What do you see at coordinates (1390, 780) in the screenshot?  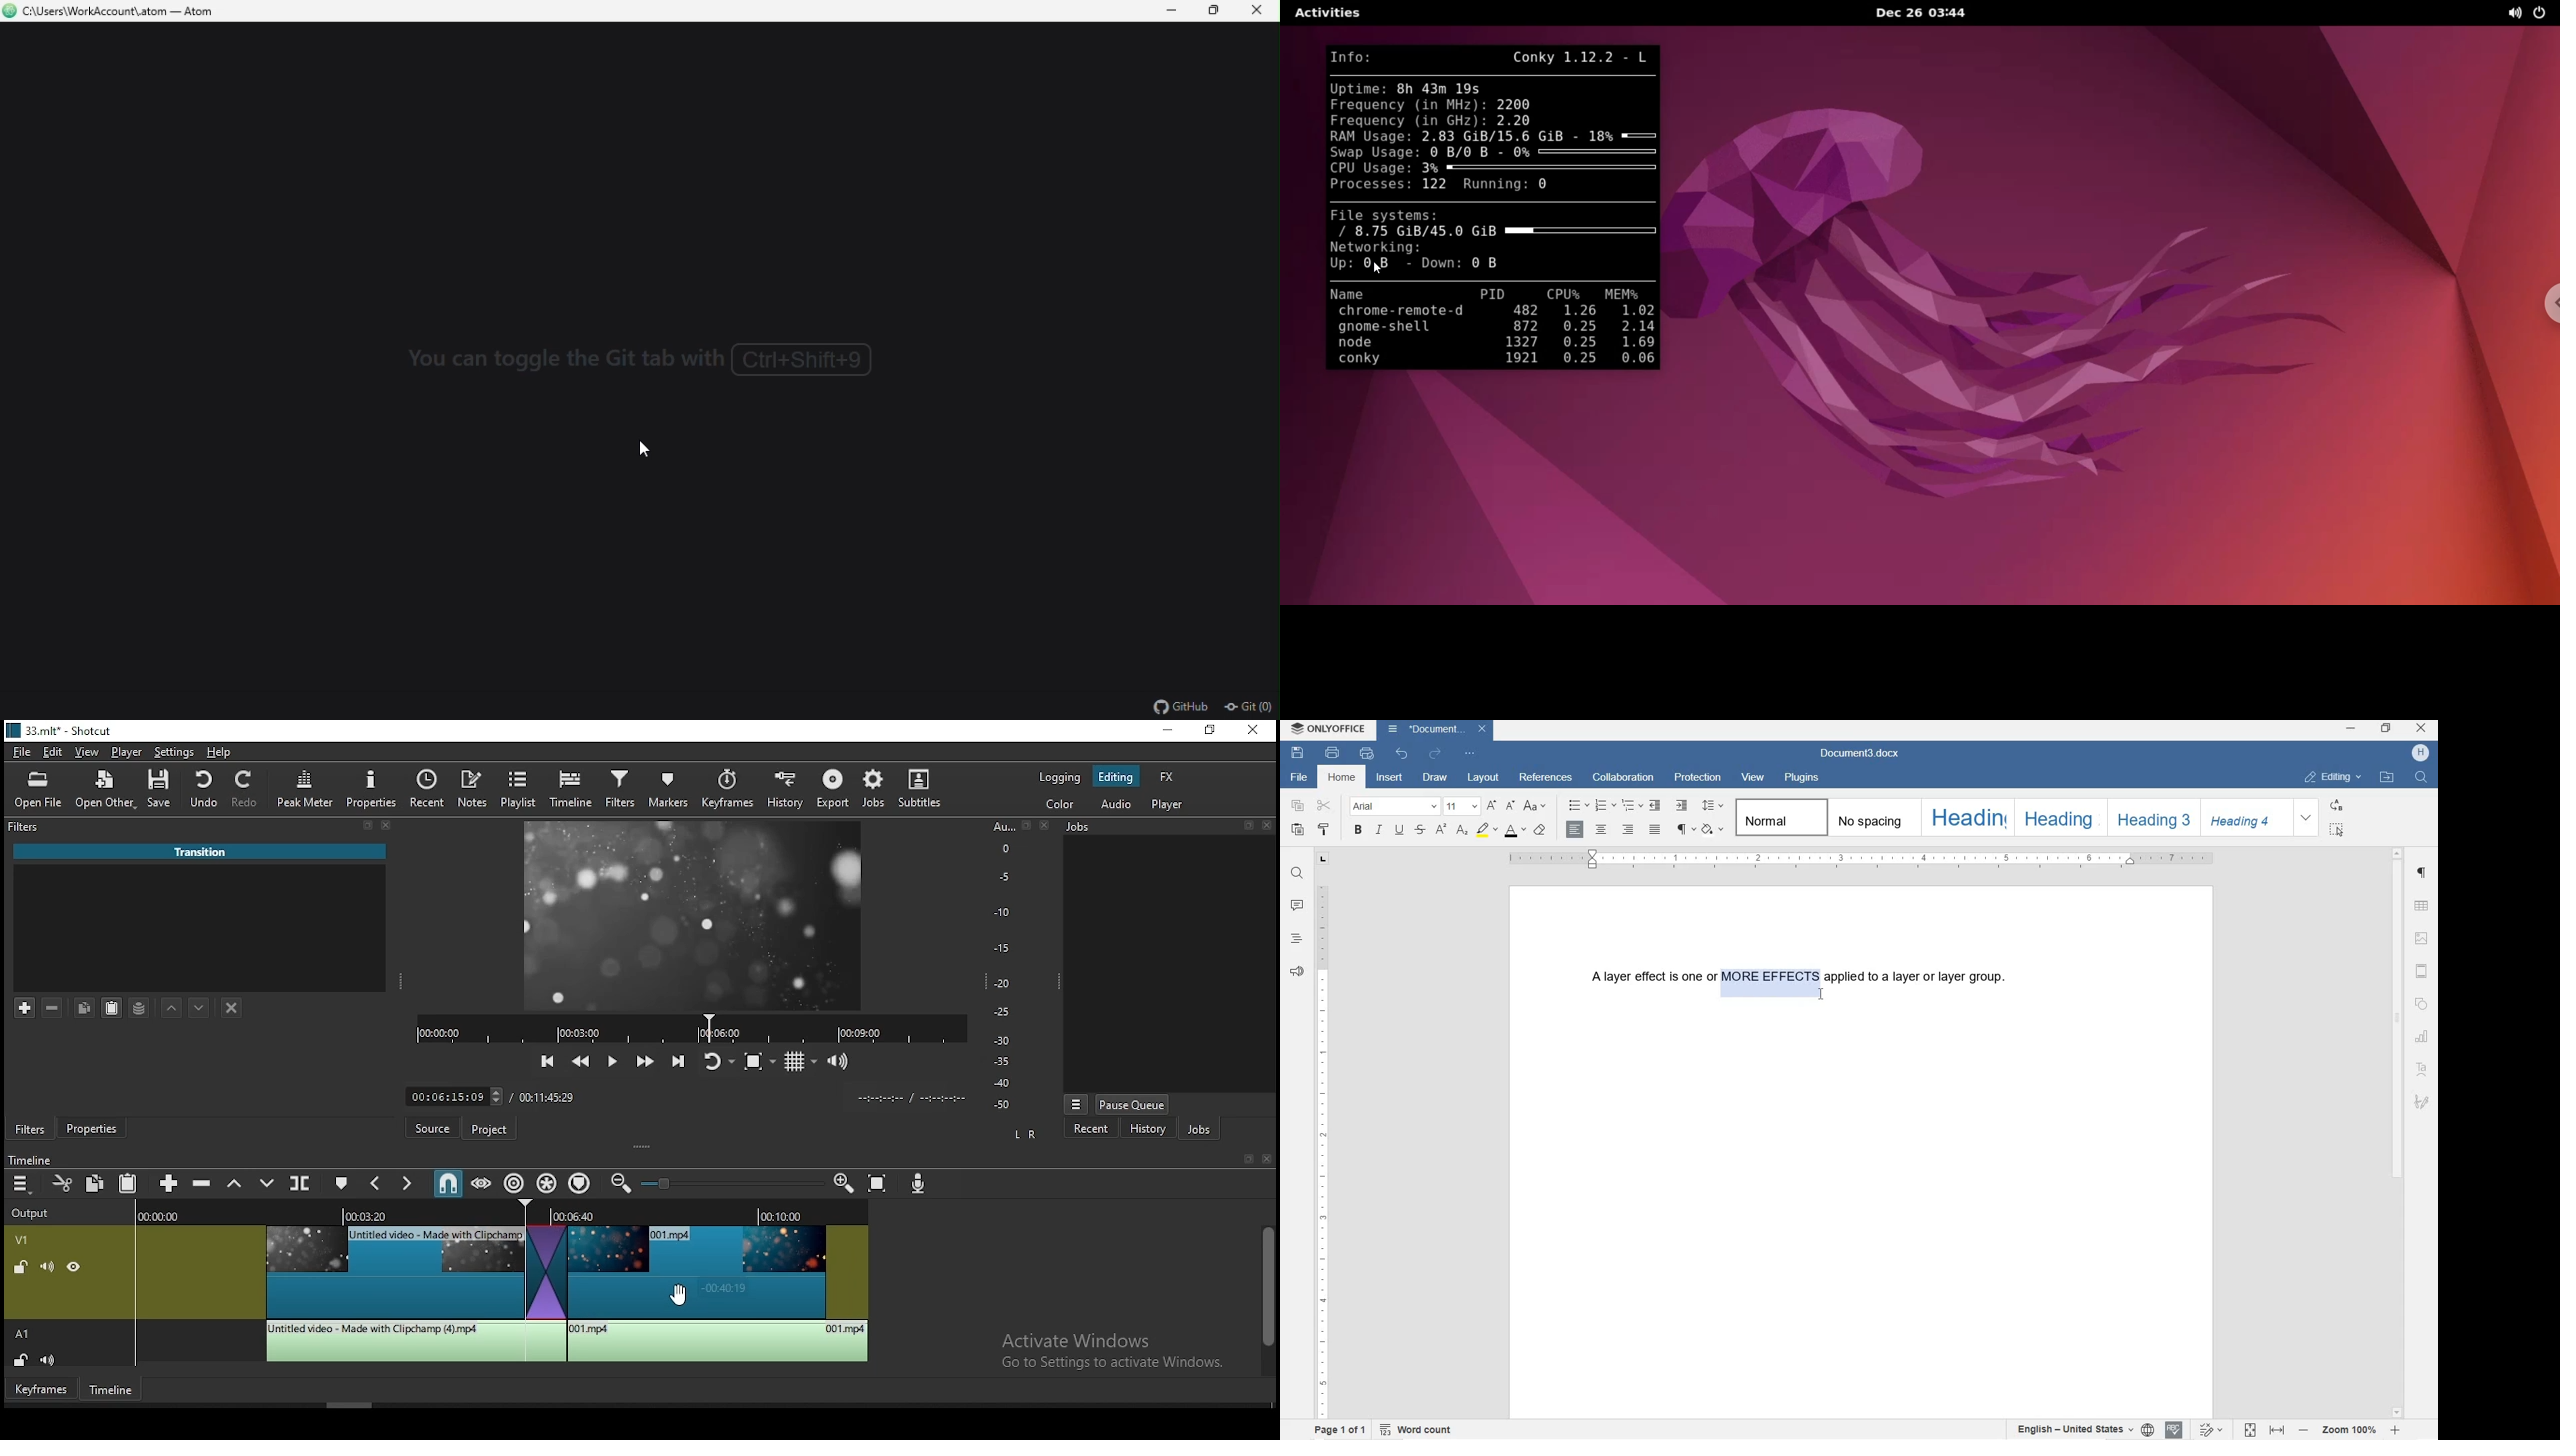 I see `INSERT` at bounding box center [1390, 780].